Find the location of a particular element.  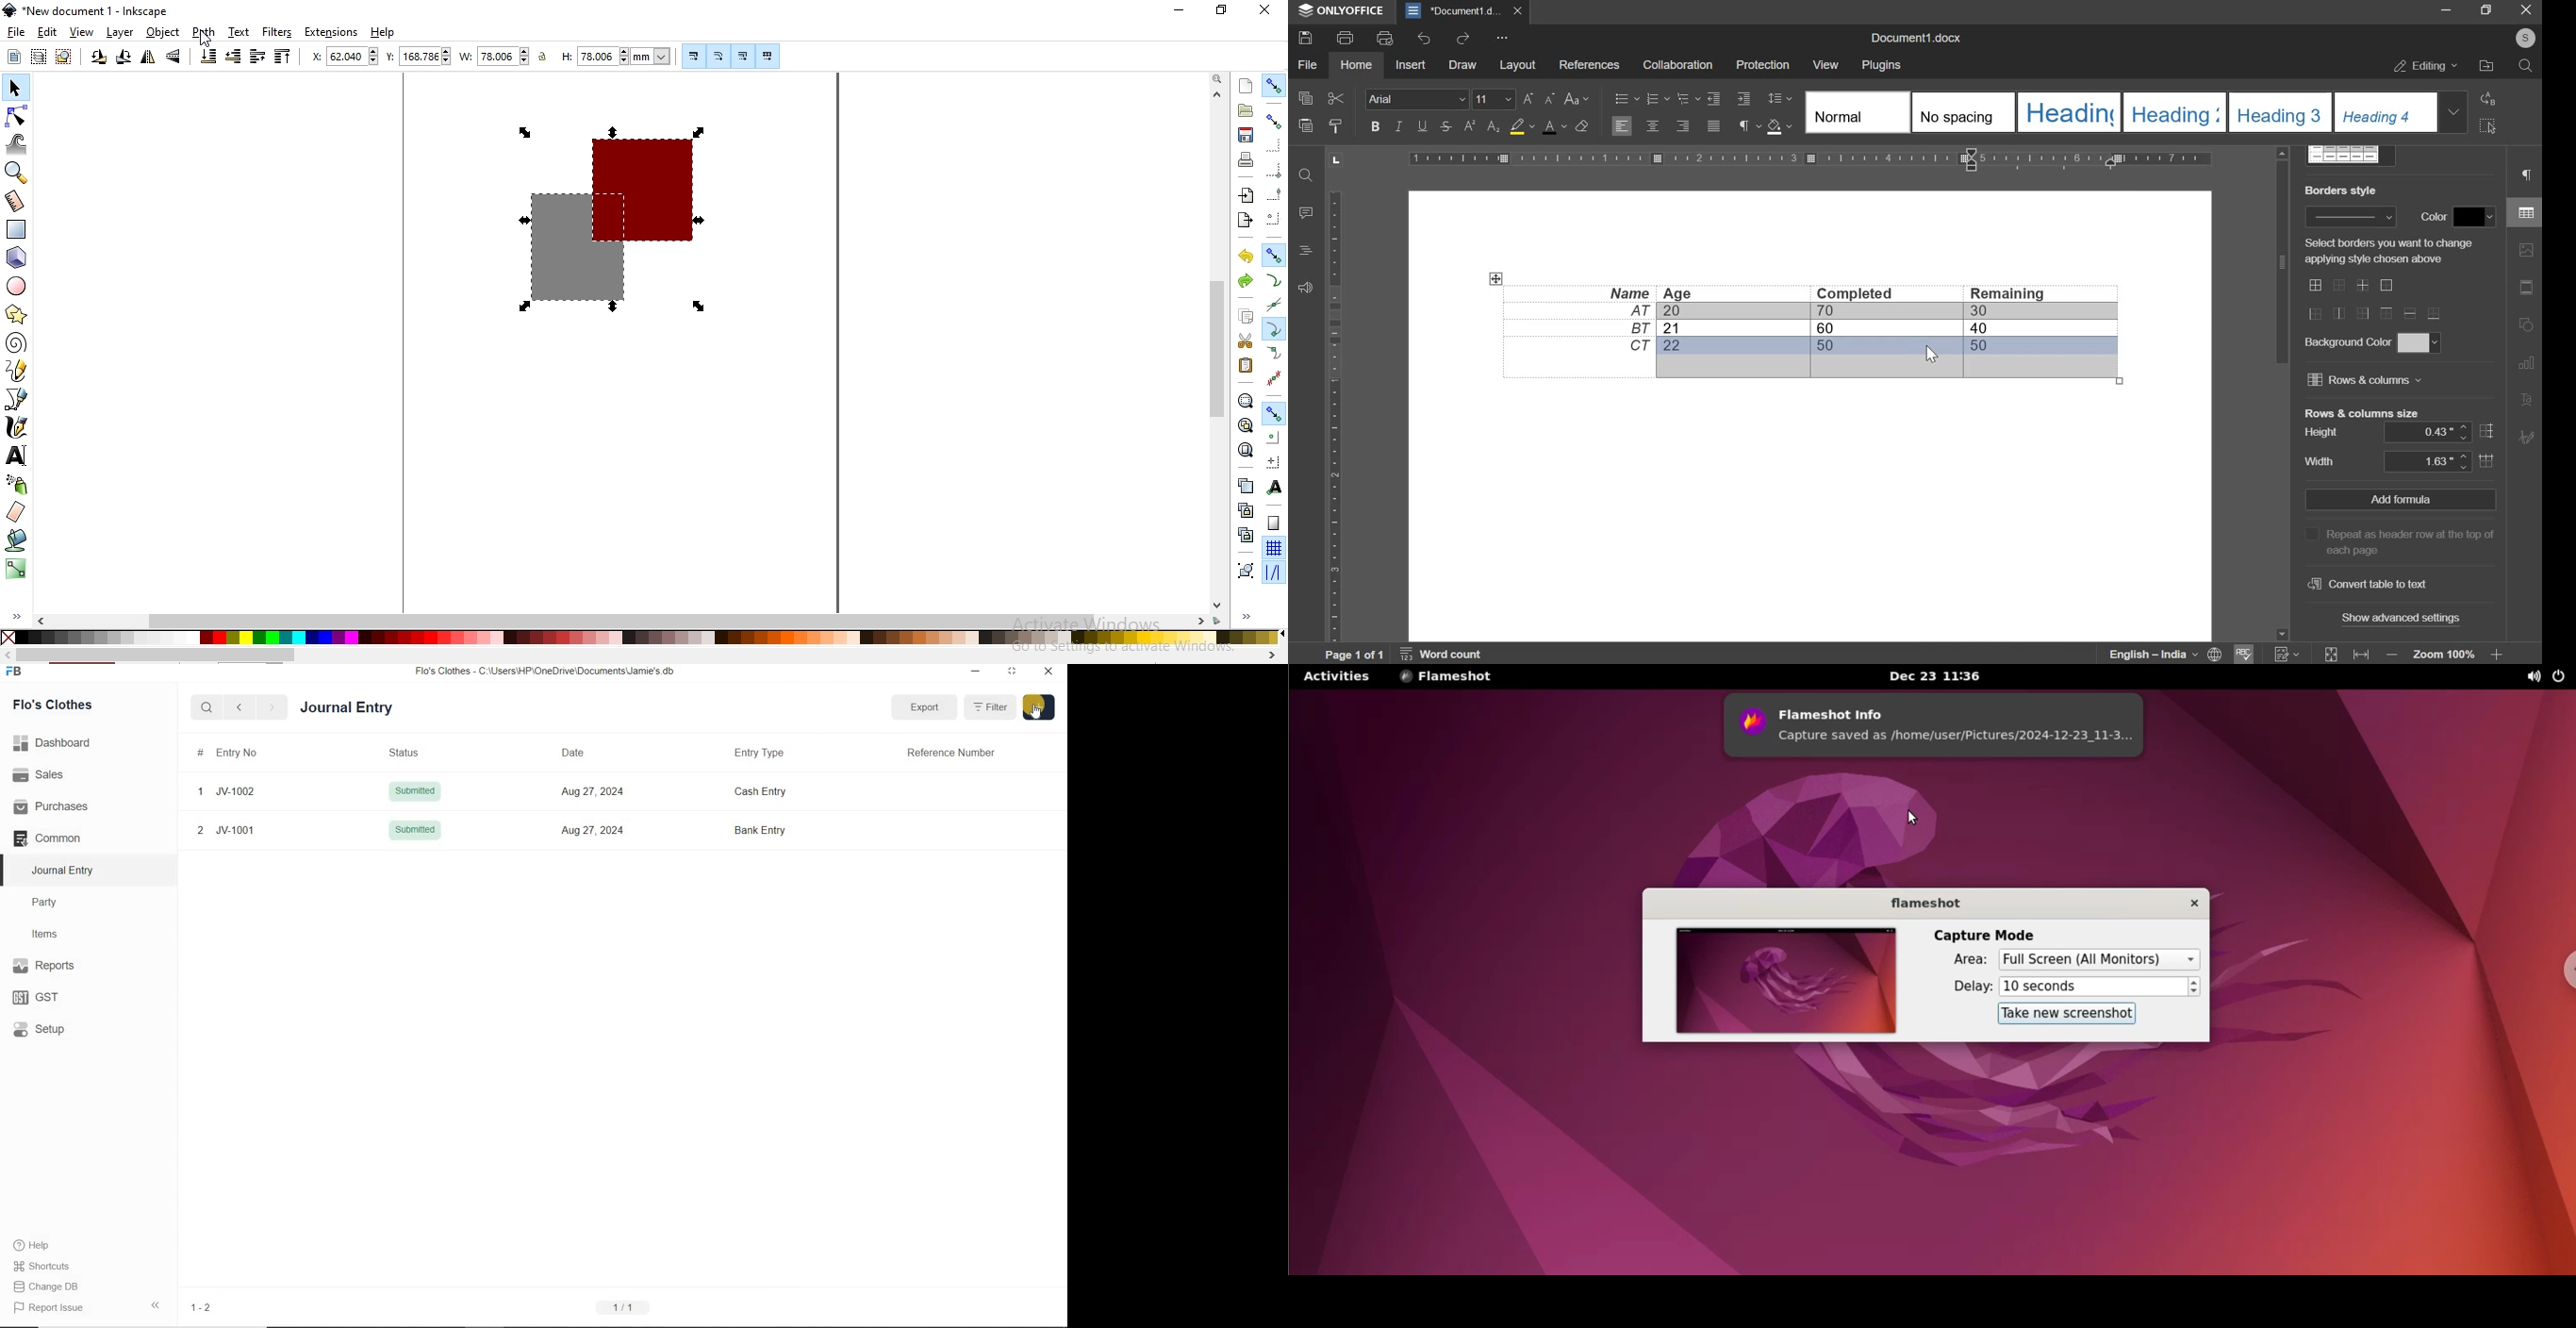

Setup is located at coordinates (52, 1028).